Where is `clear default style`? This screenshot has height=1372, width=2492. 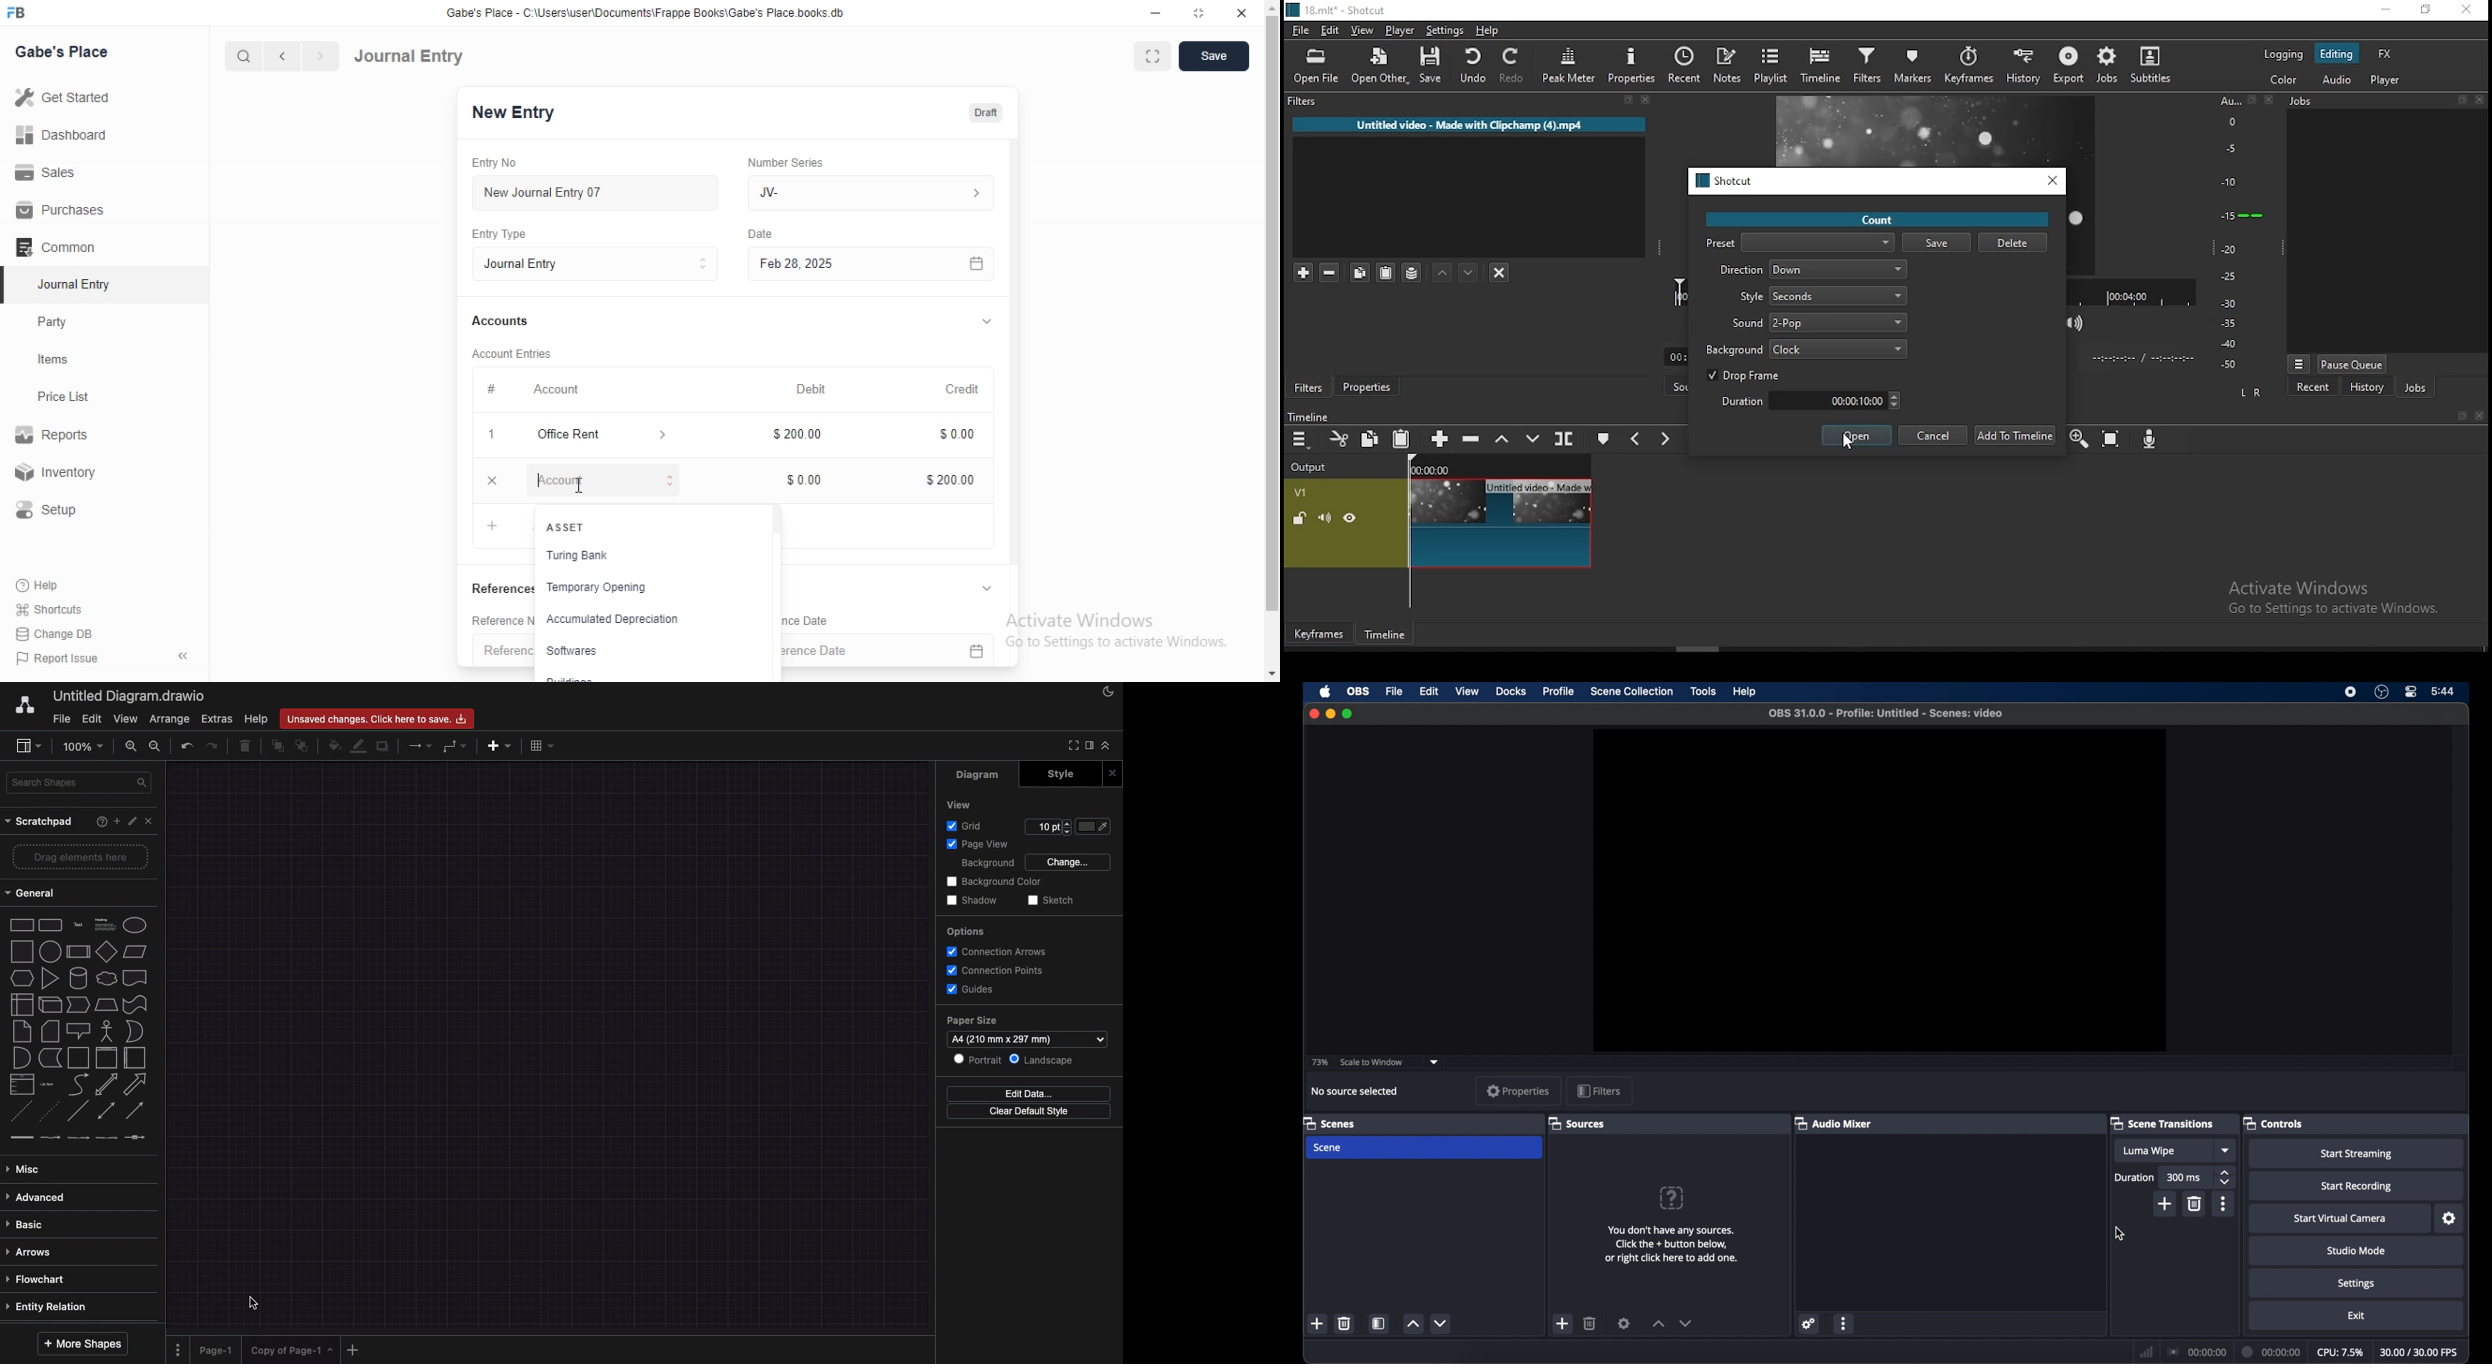 clear default style is located at coordinates (1029, 1111).